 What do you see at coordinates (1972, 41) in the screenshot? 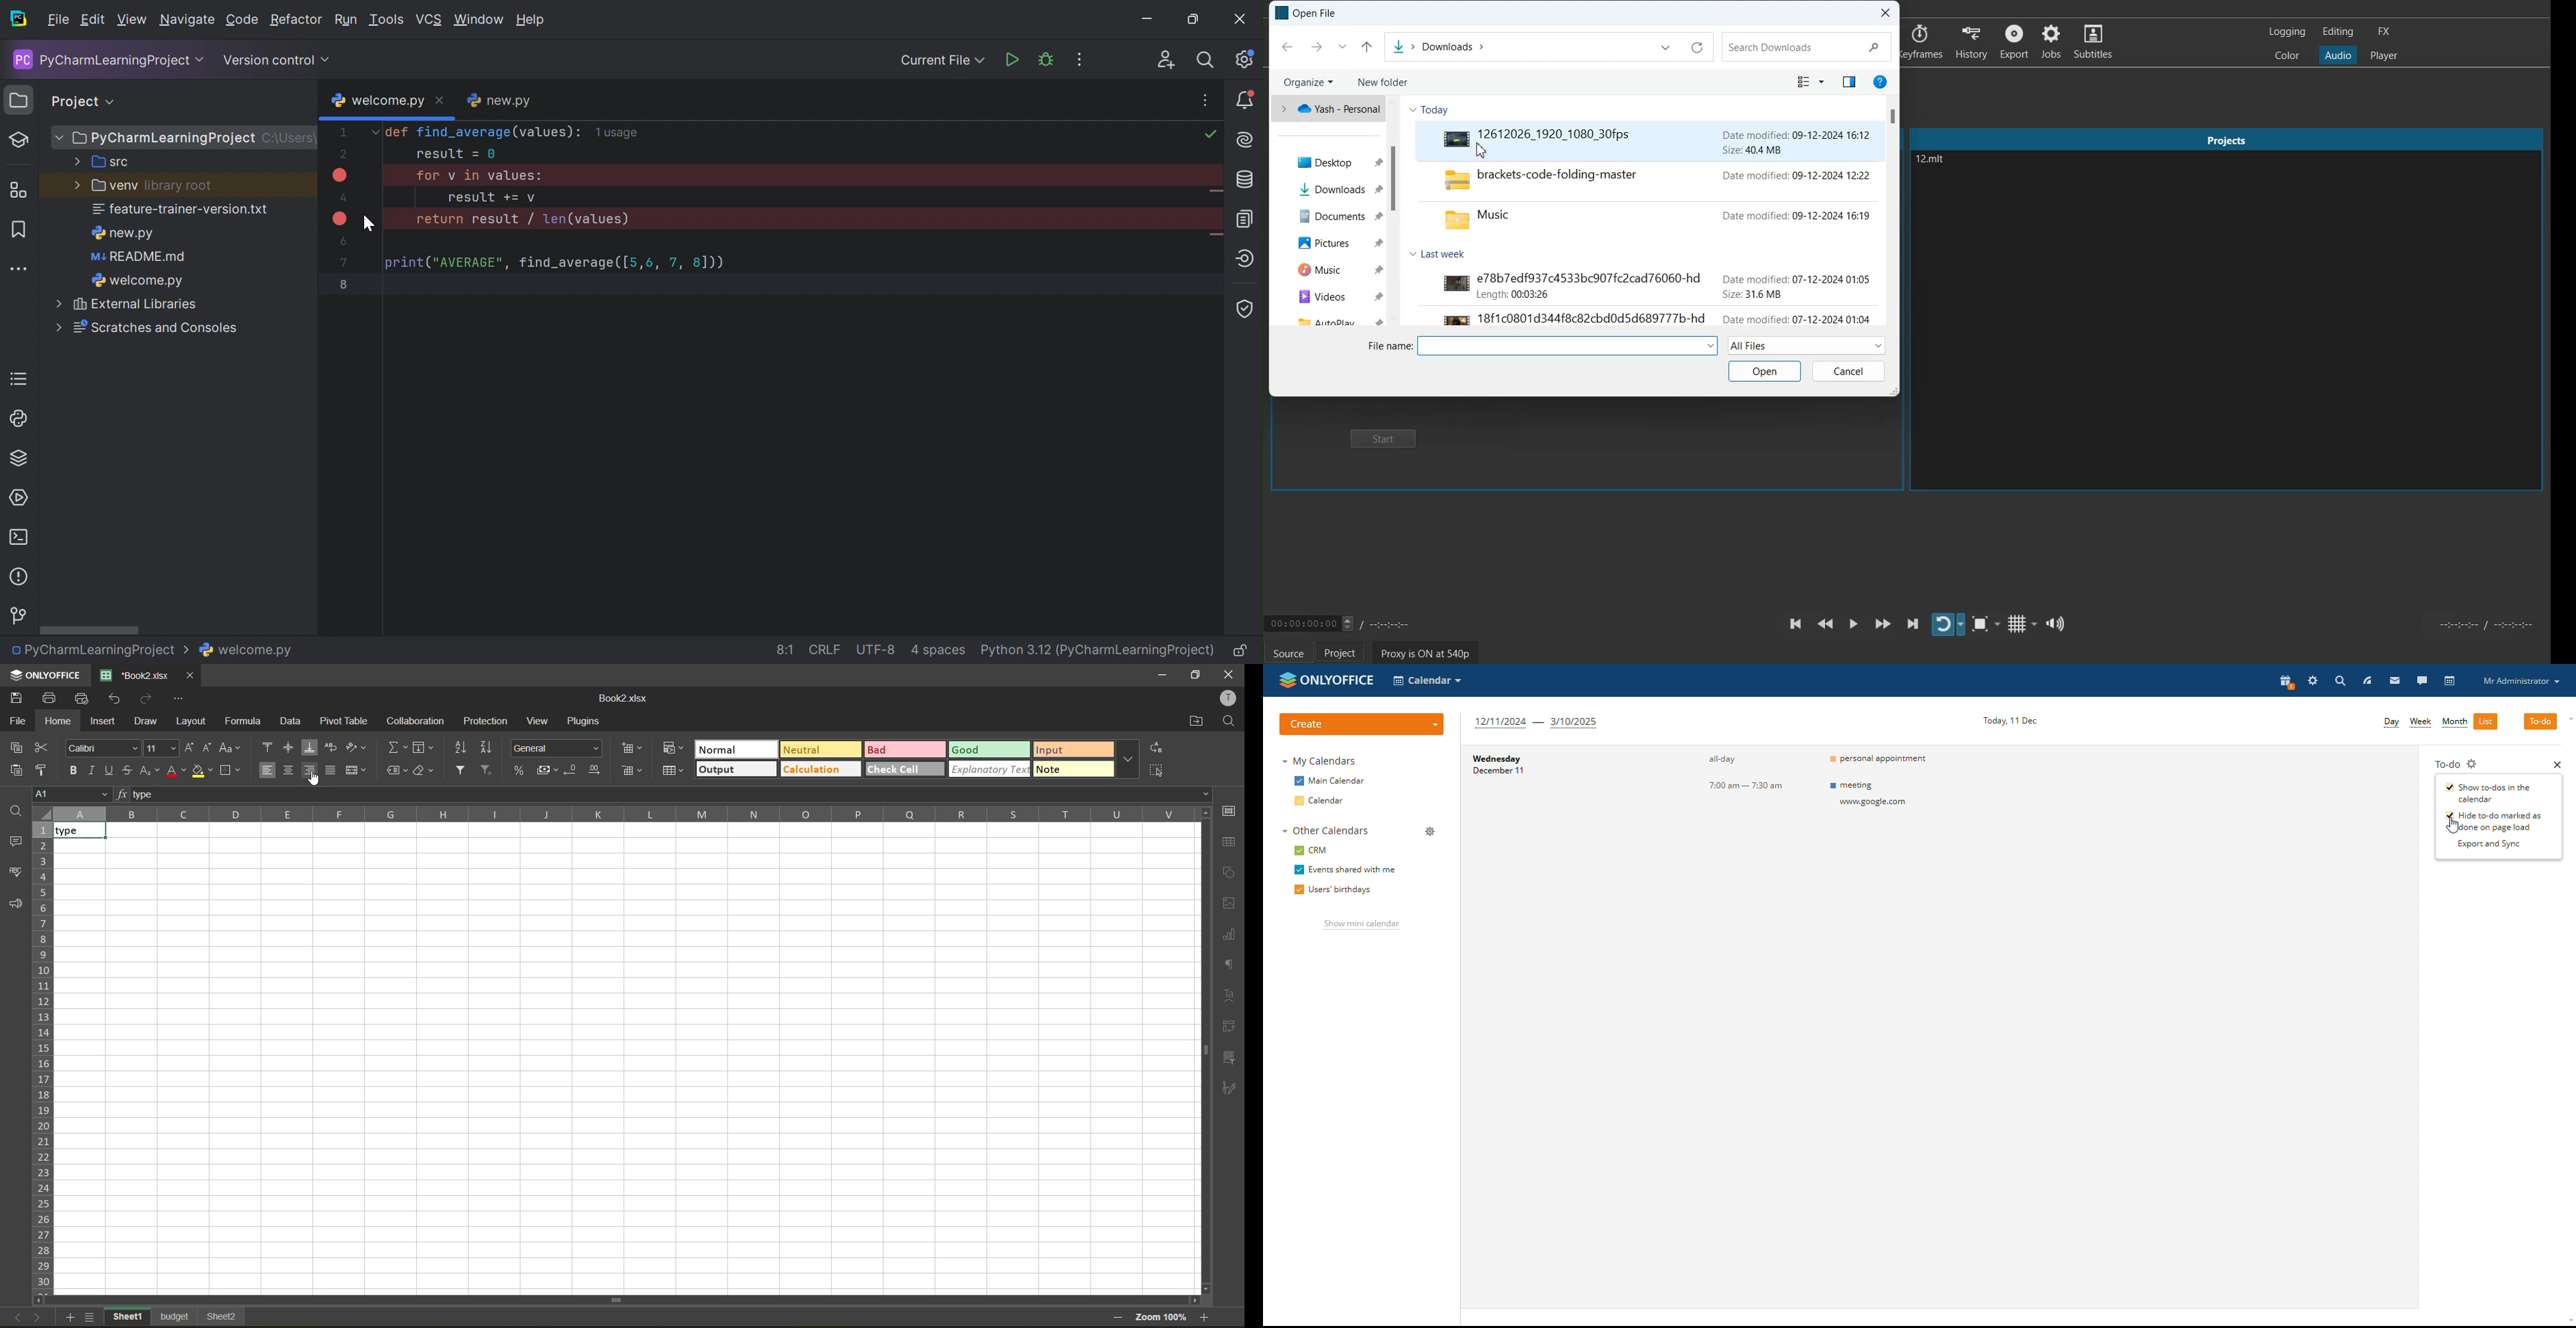
I see `History` at bounding box center [1972, 41].